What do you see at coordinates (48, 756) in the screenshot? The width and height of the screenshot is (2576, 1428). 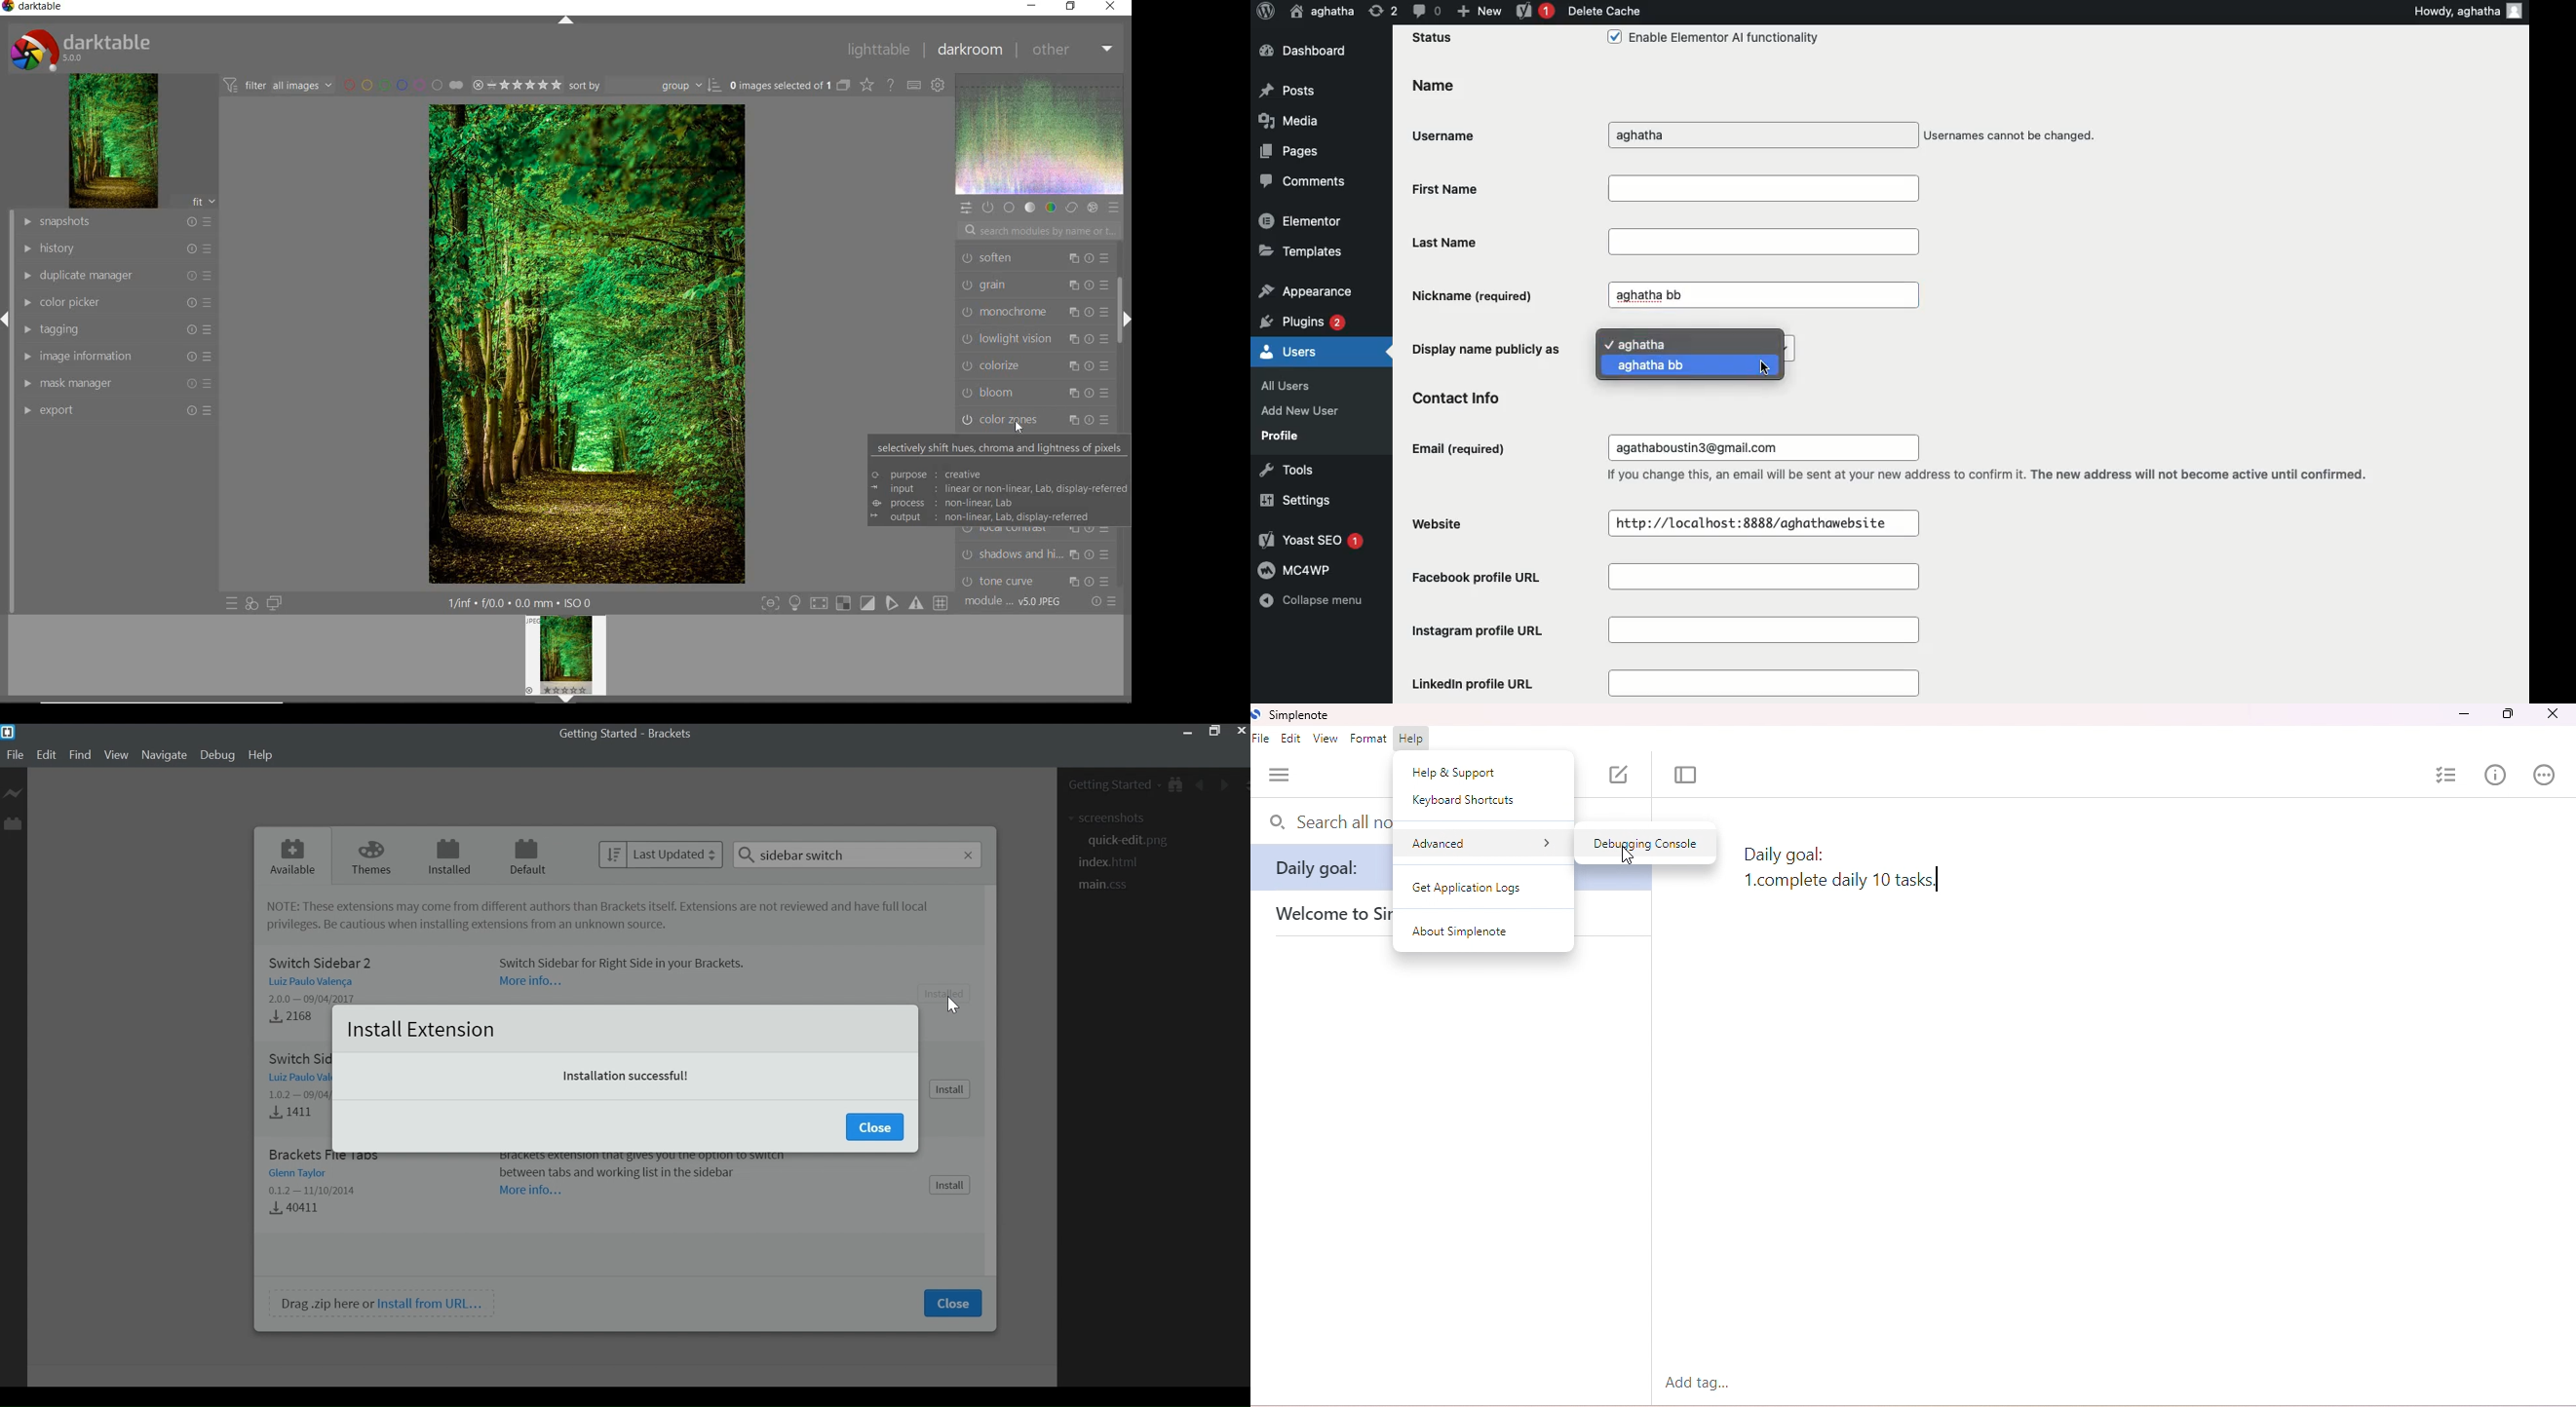 I see `Edit` at bounding box center [48, 756].